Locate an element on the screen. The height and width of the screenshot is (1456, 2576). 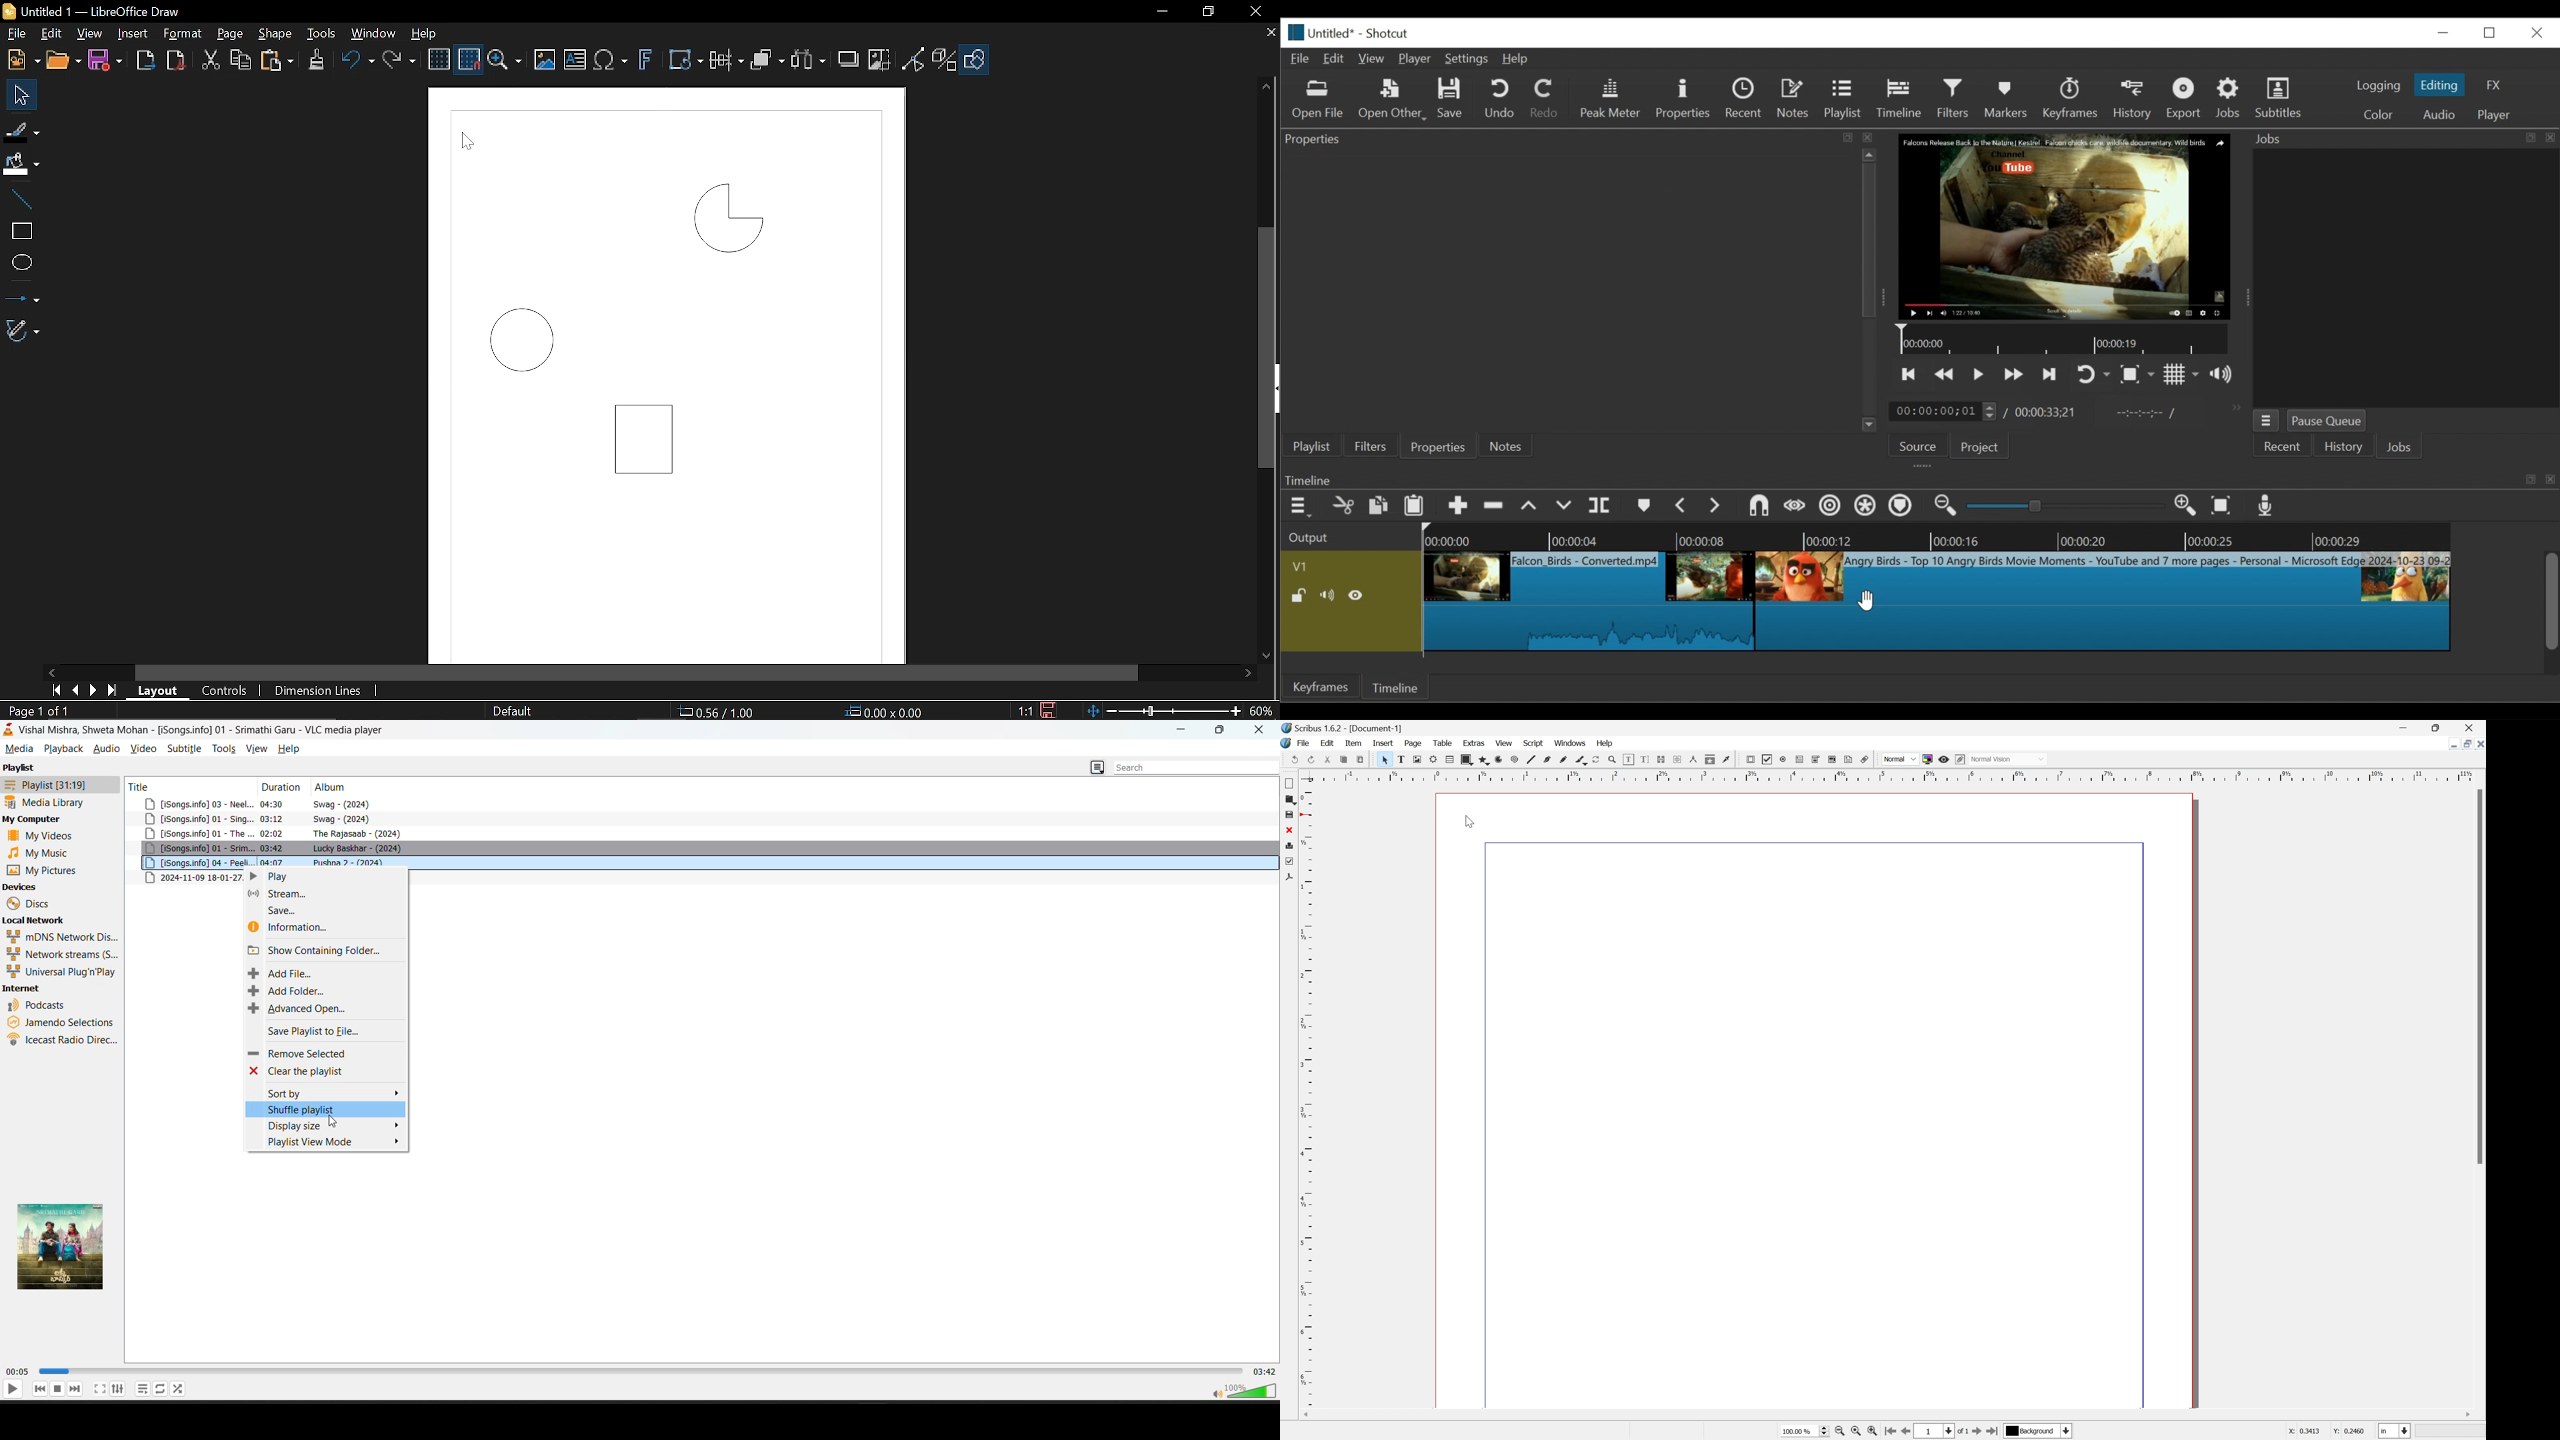
New is located at coordinates (1290, 782).